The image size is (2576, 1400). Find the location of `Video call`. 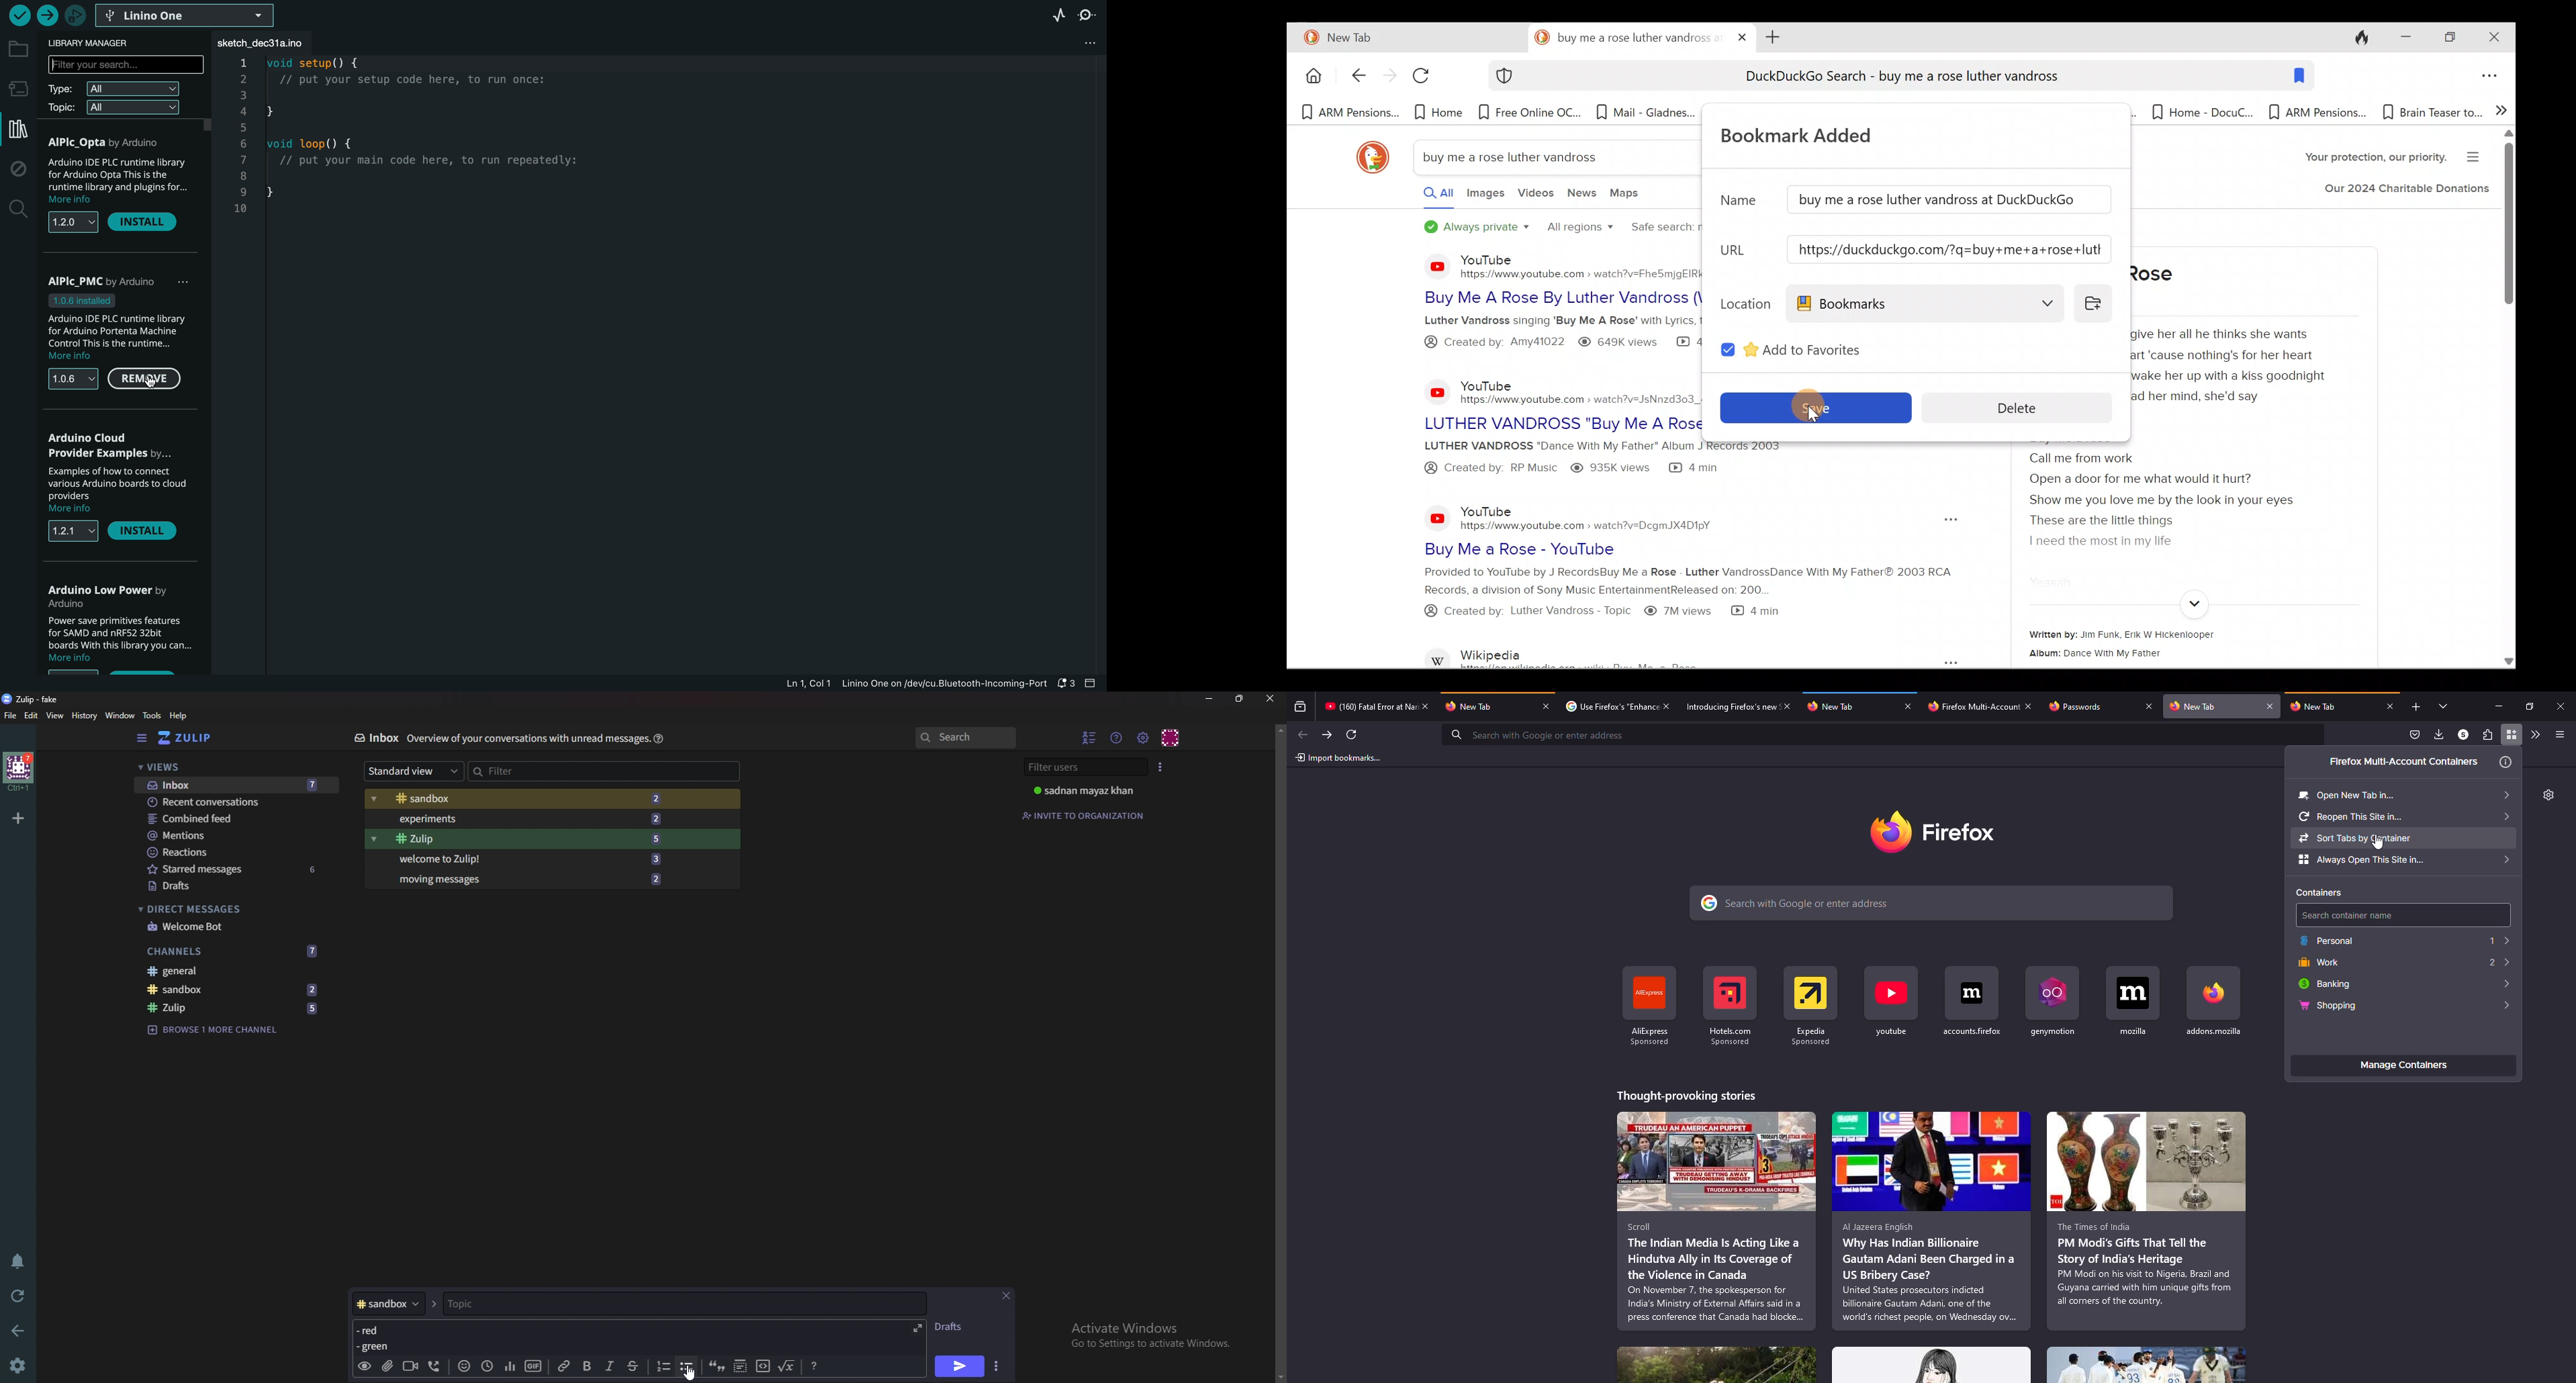

Video call is located at coordinates (410, 1365).